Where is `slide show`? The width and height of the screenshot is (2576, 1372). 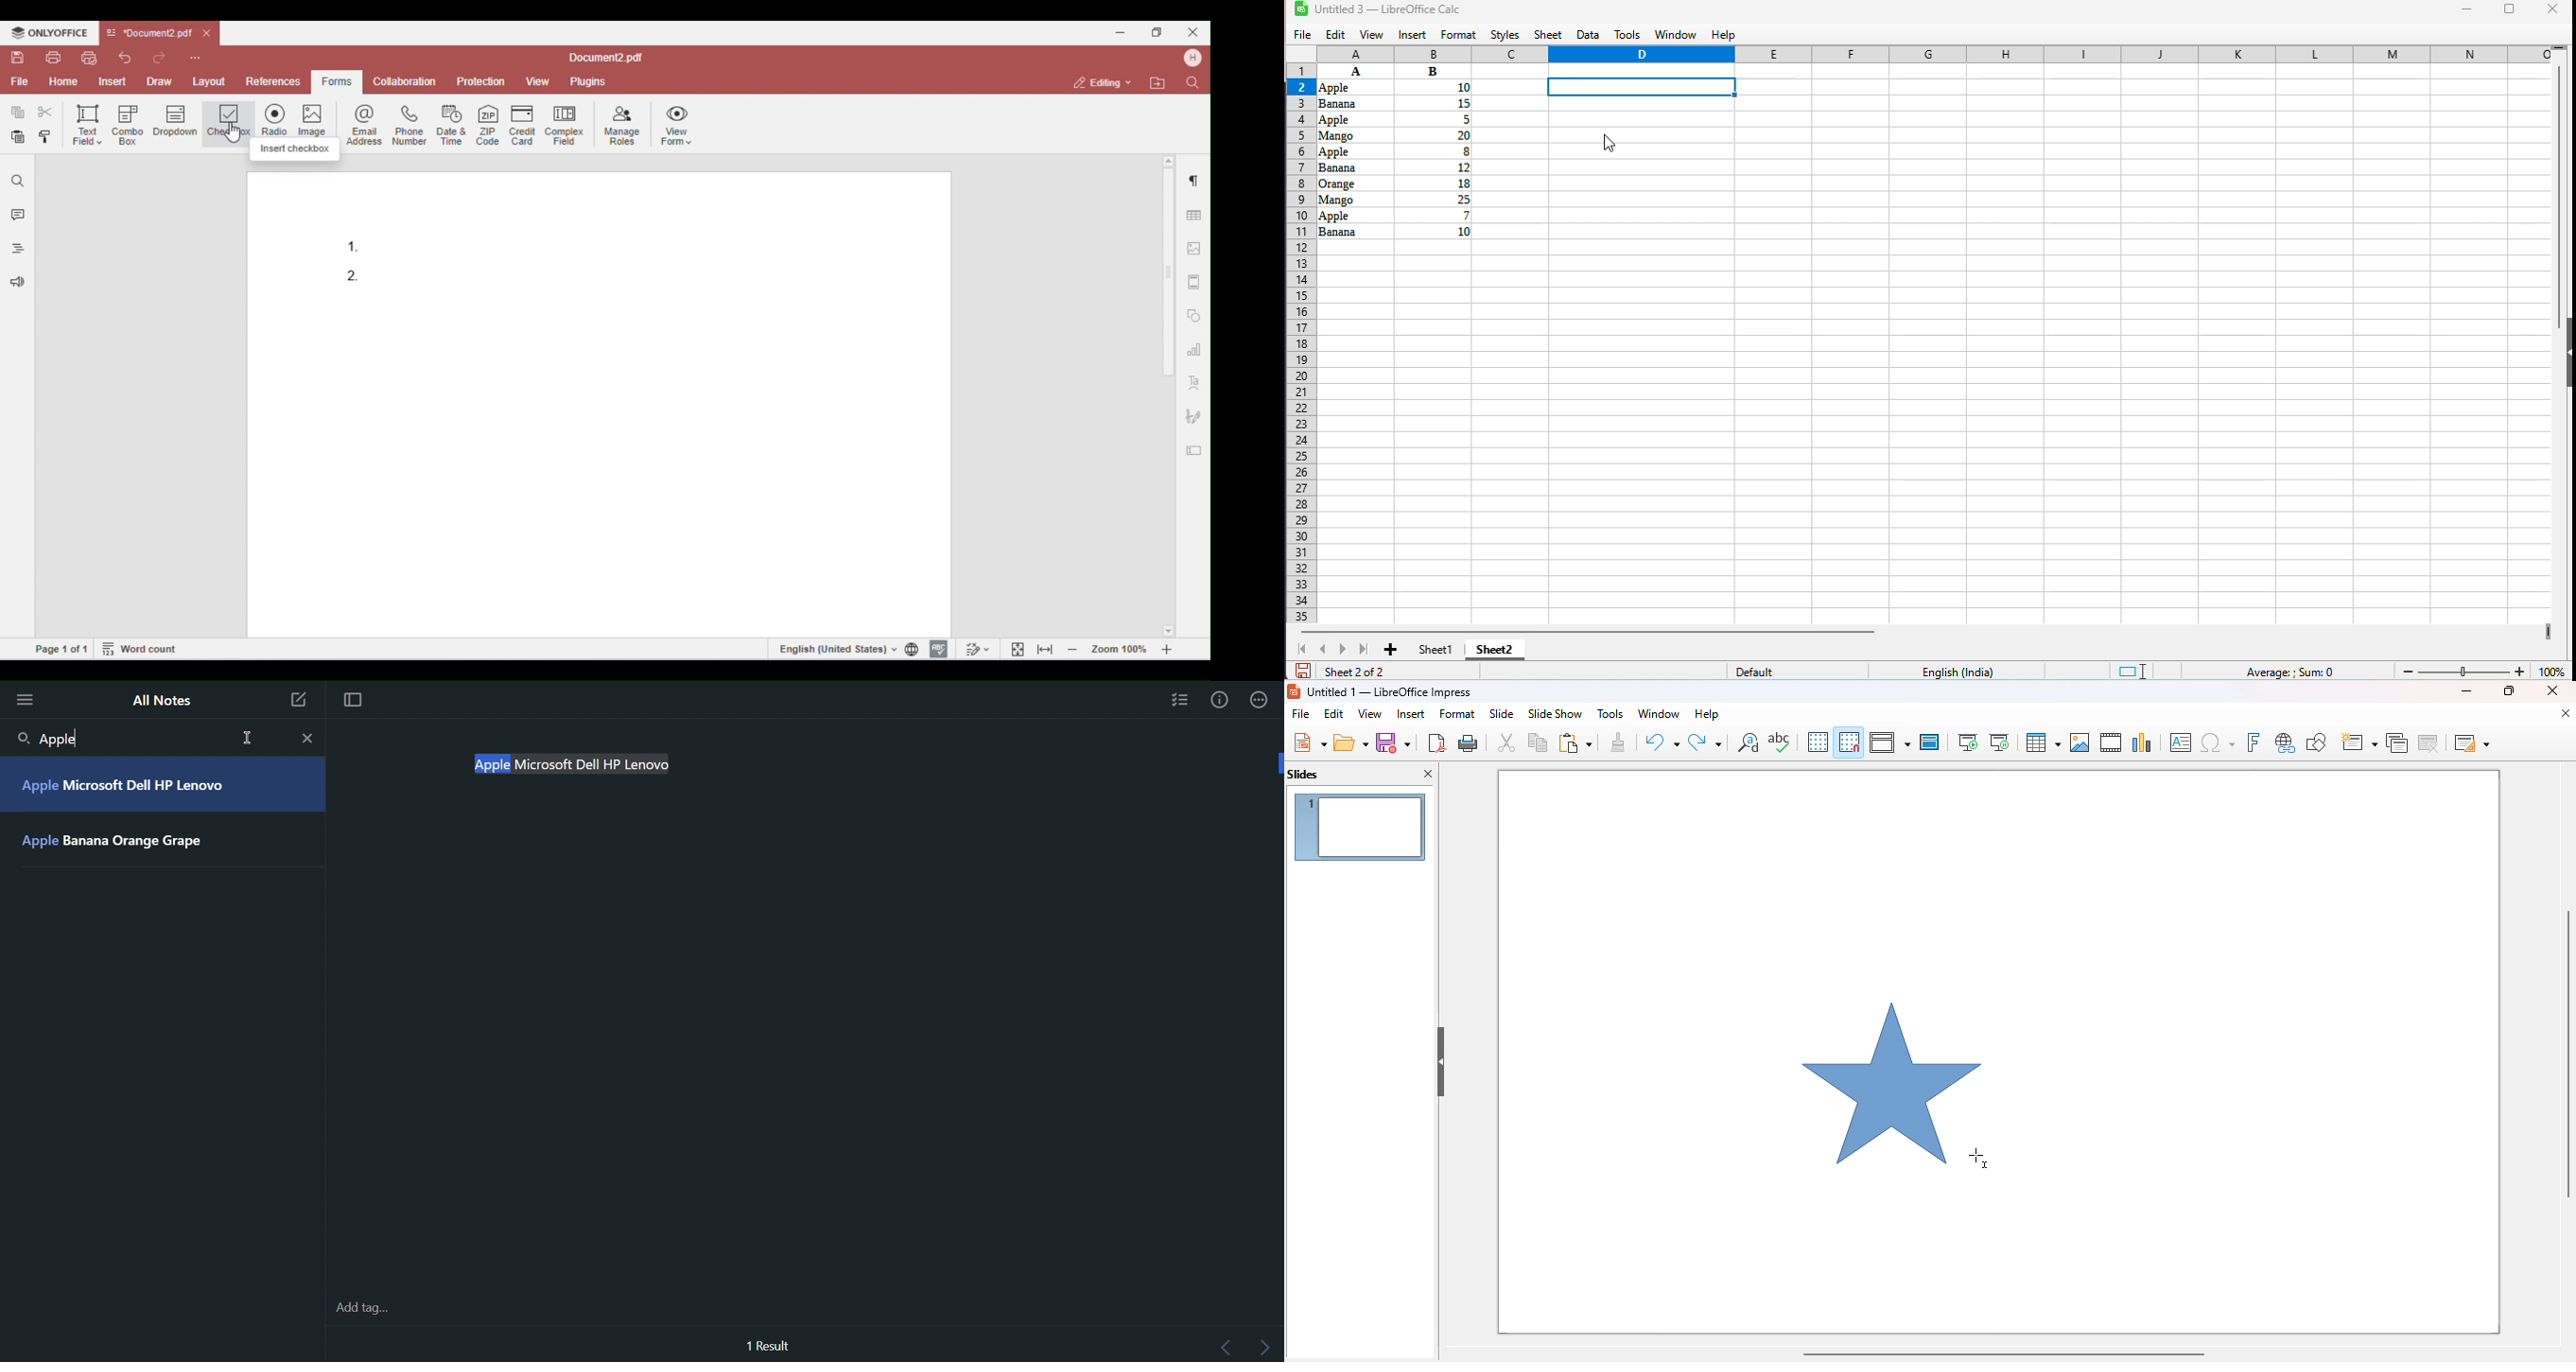
slide show is located at coordinates (1555, 714).